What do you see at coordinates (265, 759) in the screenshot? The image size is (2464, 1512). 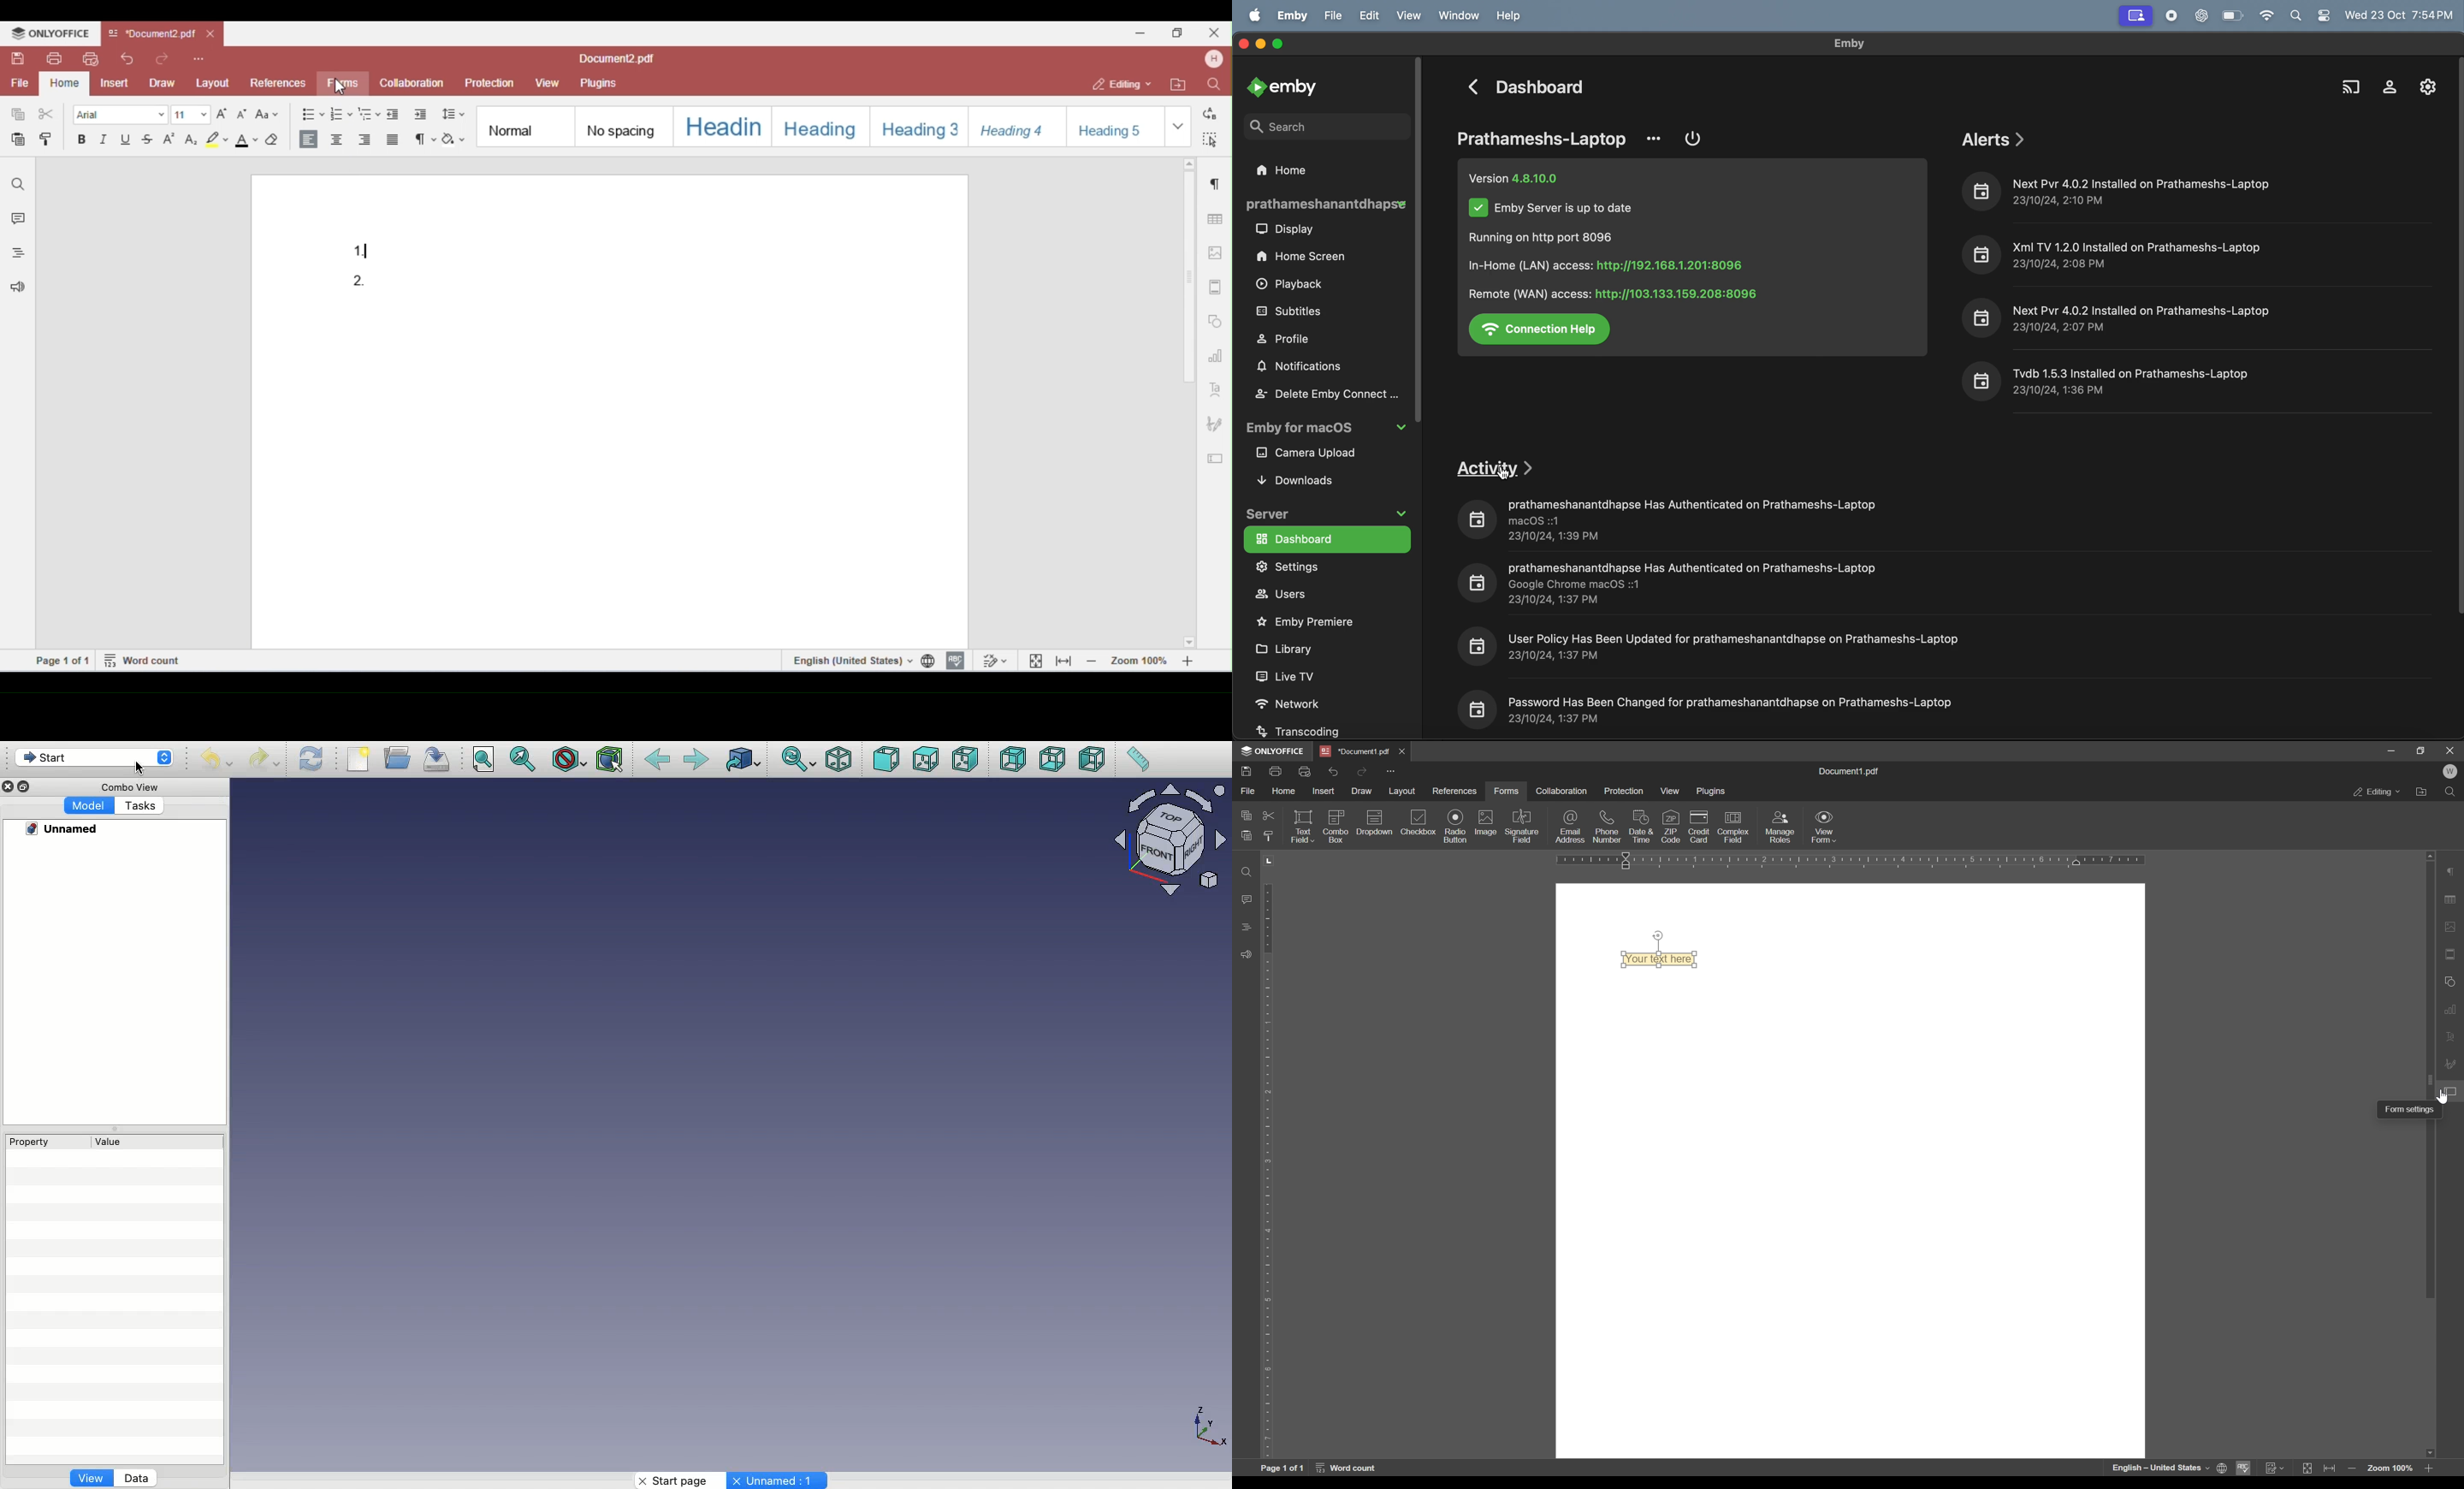 I see `Redo` at bounding box center [265, 759].